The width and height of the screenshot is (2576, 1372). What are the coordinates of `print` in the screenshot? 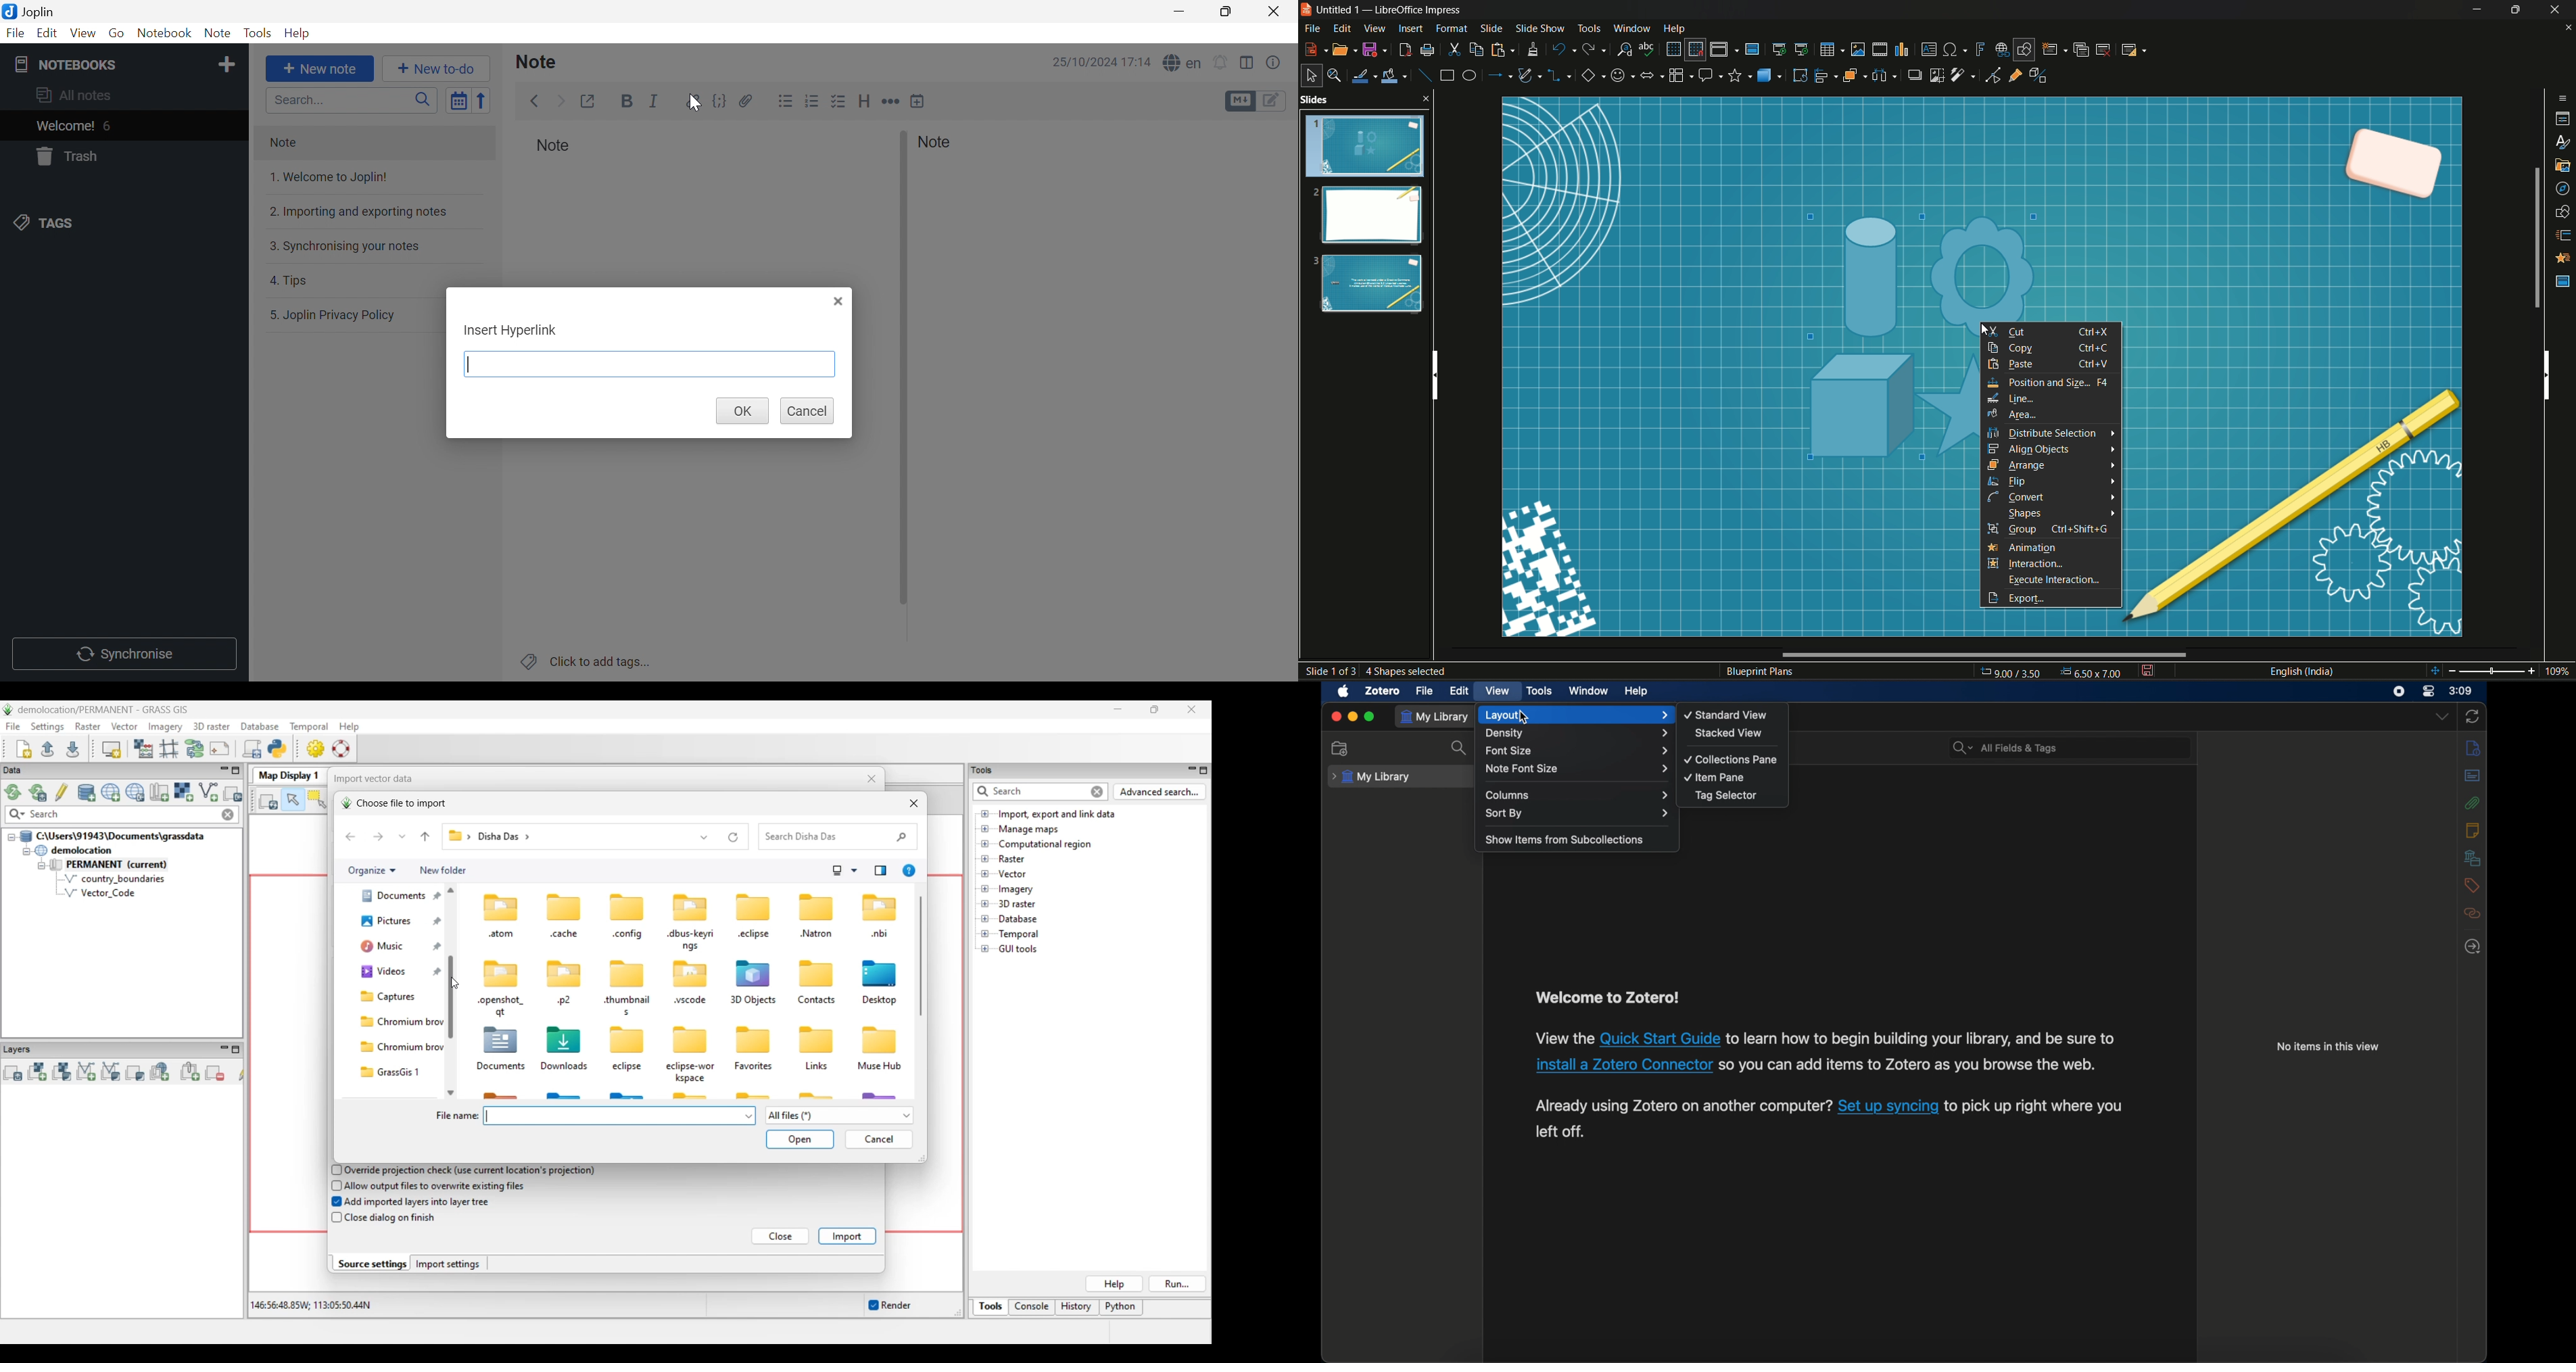 It's located at (1427, 50).